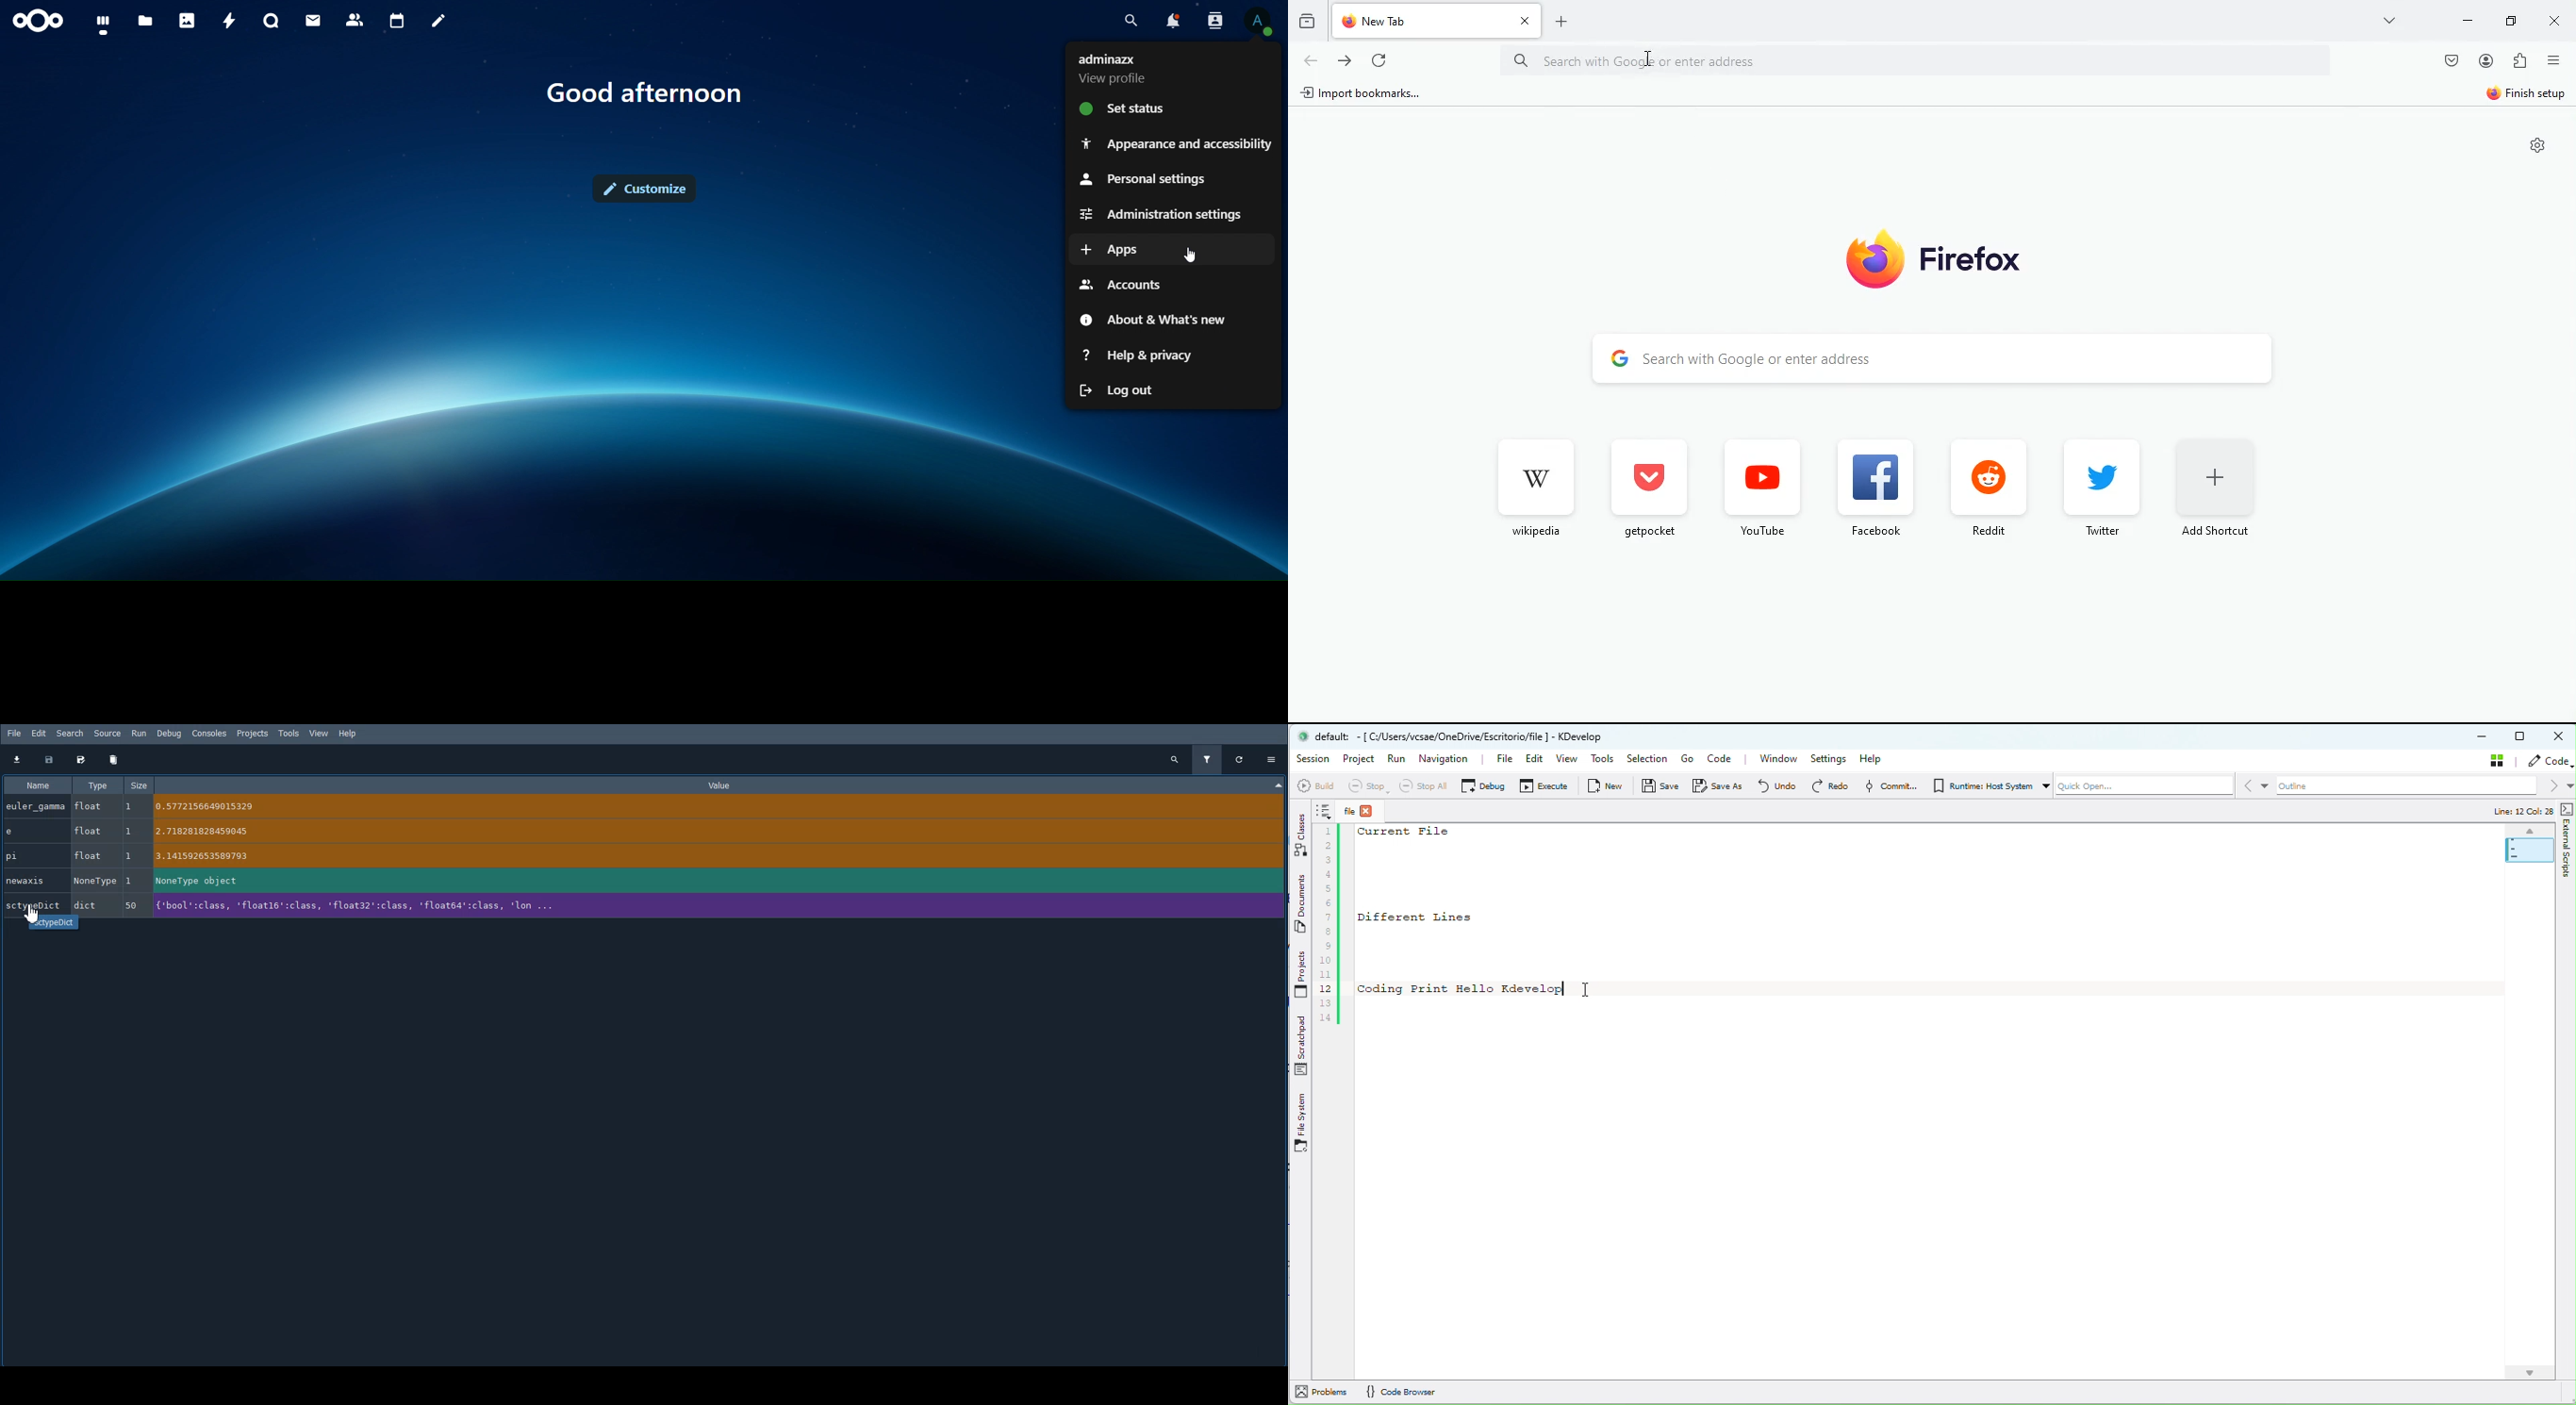 Image resolution: width=2576 pixels, height=1428 pixels. Describe the element at coordinates (38, 734) in the screenshot. I see `Edit` at that location.